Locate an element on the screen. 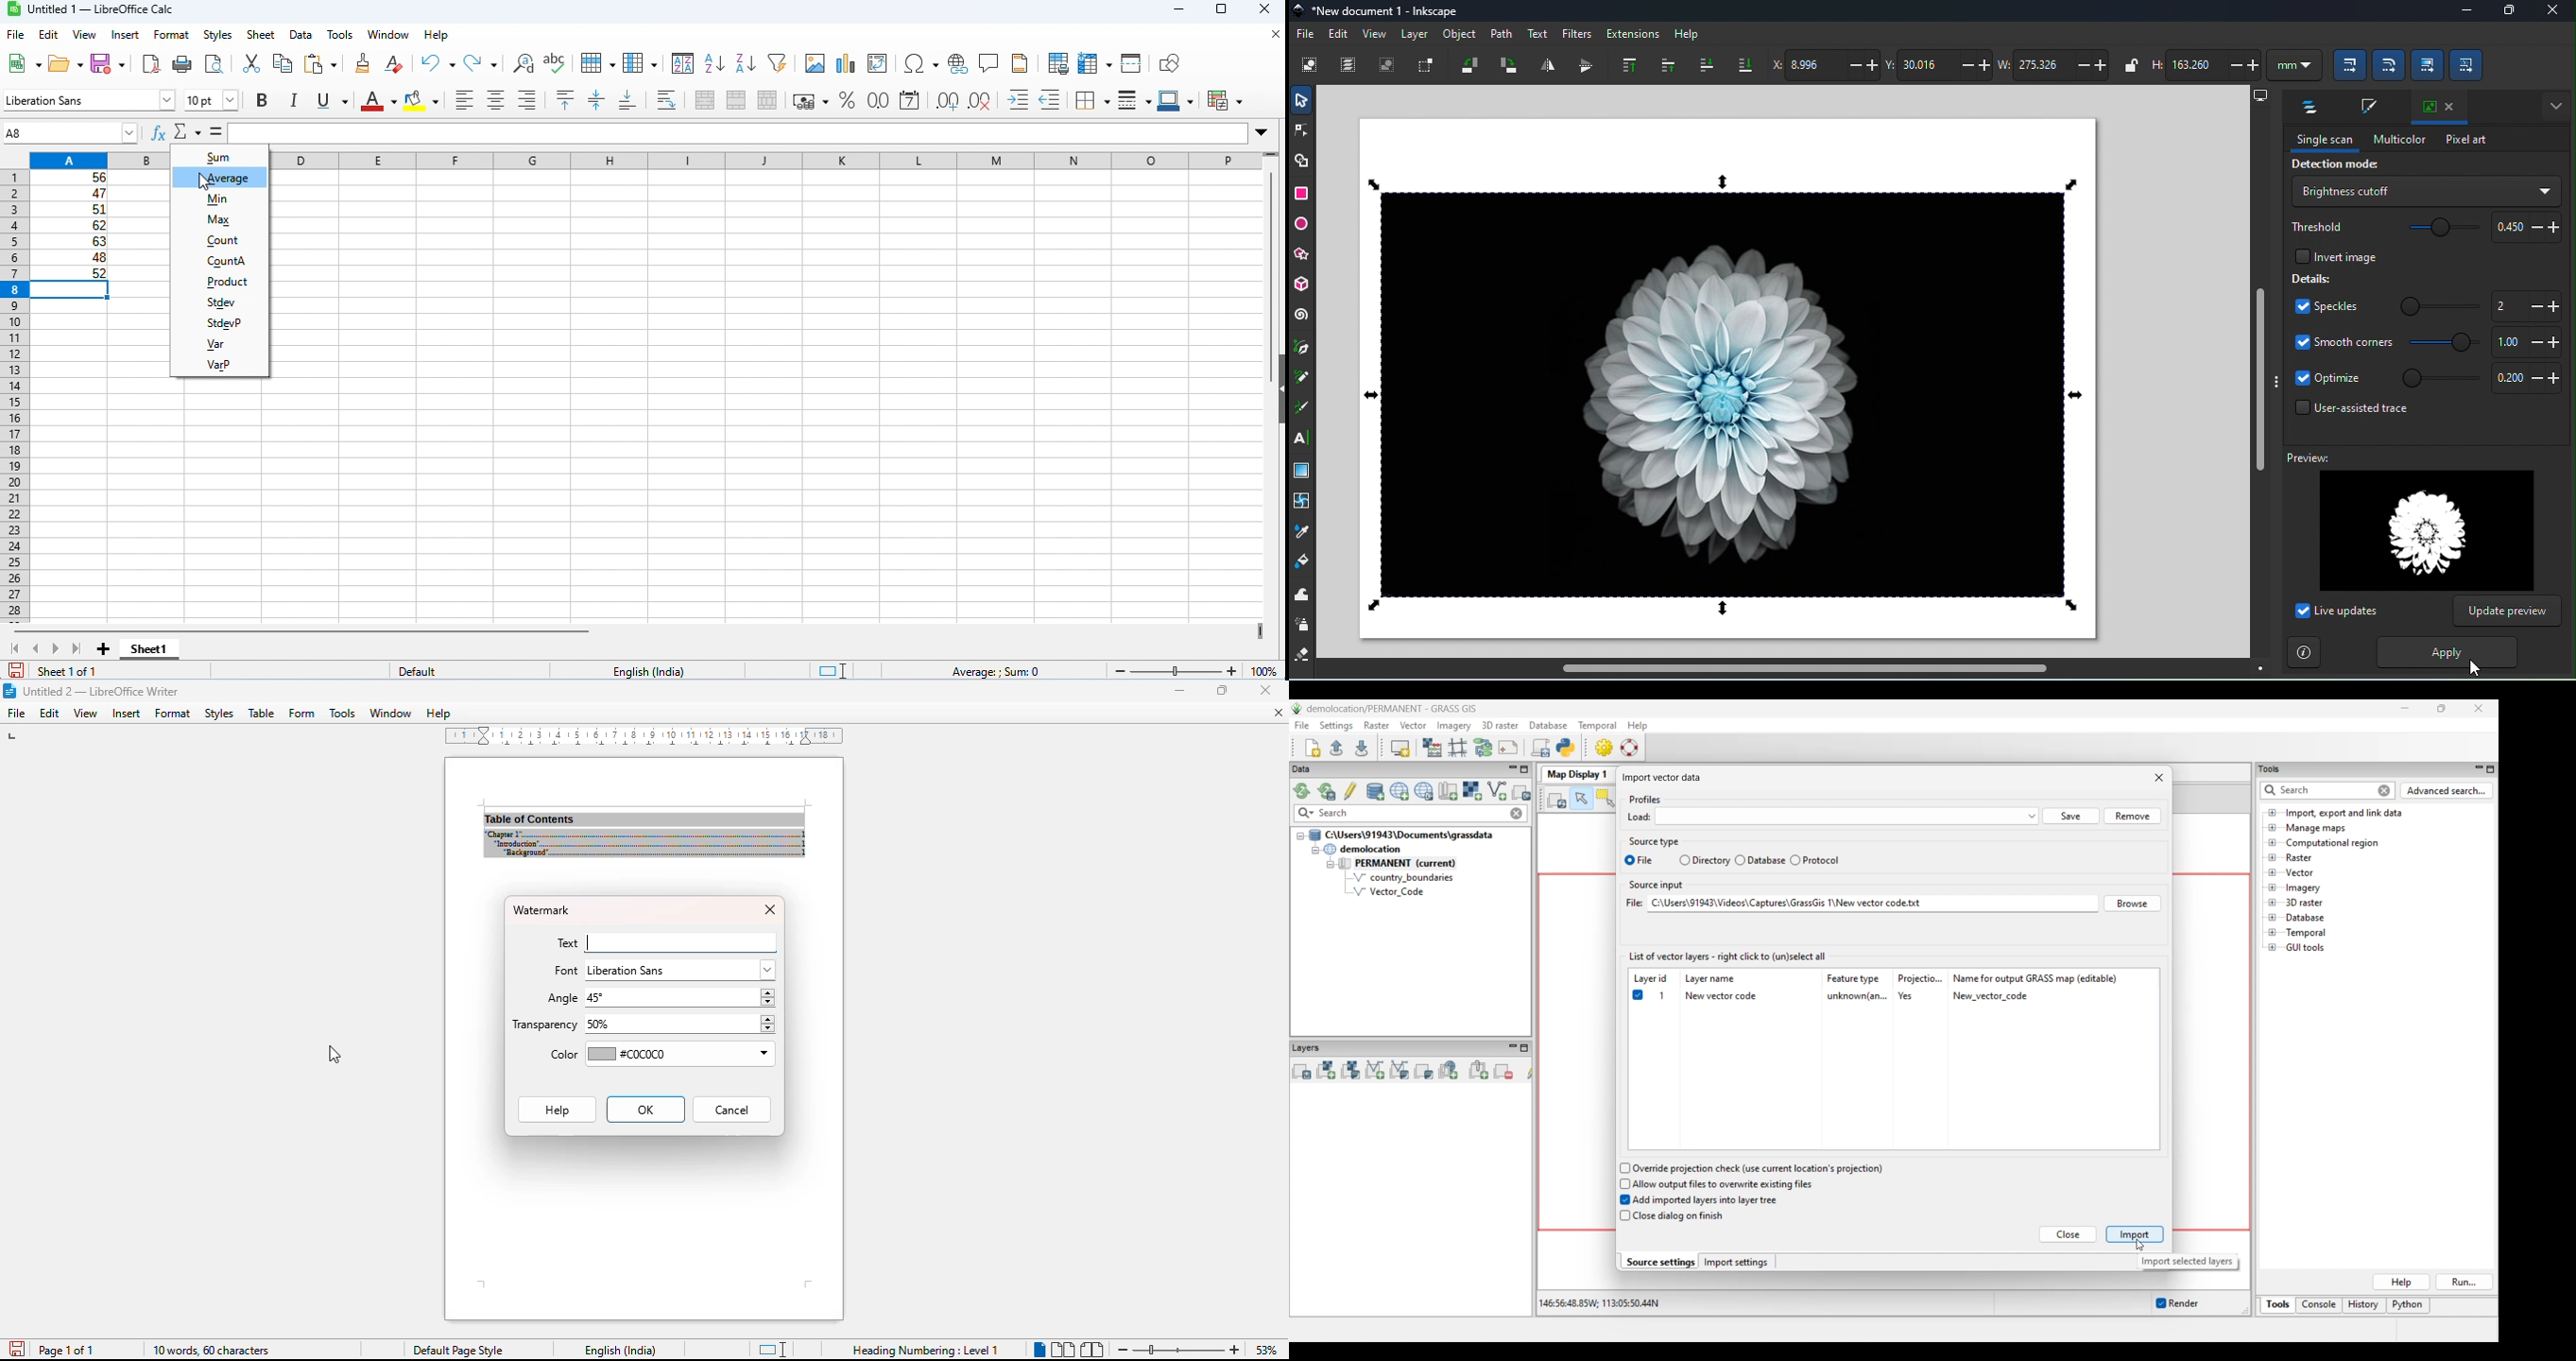 The height and width of the screenshot is (1372, 2576). paint bucket tool is located at coordinates (1303, 562).